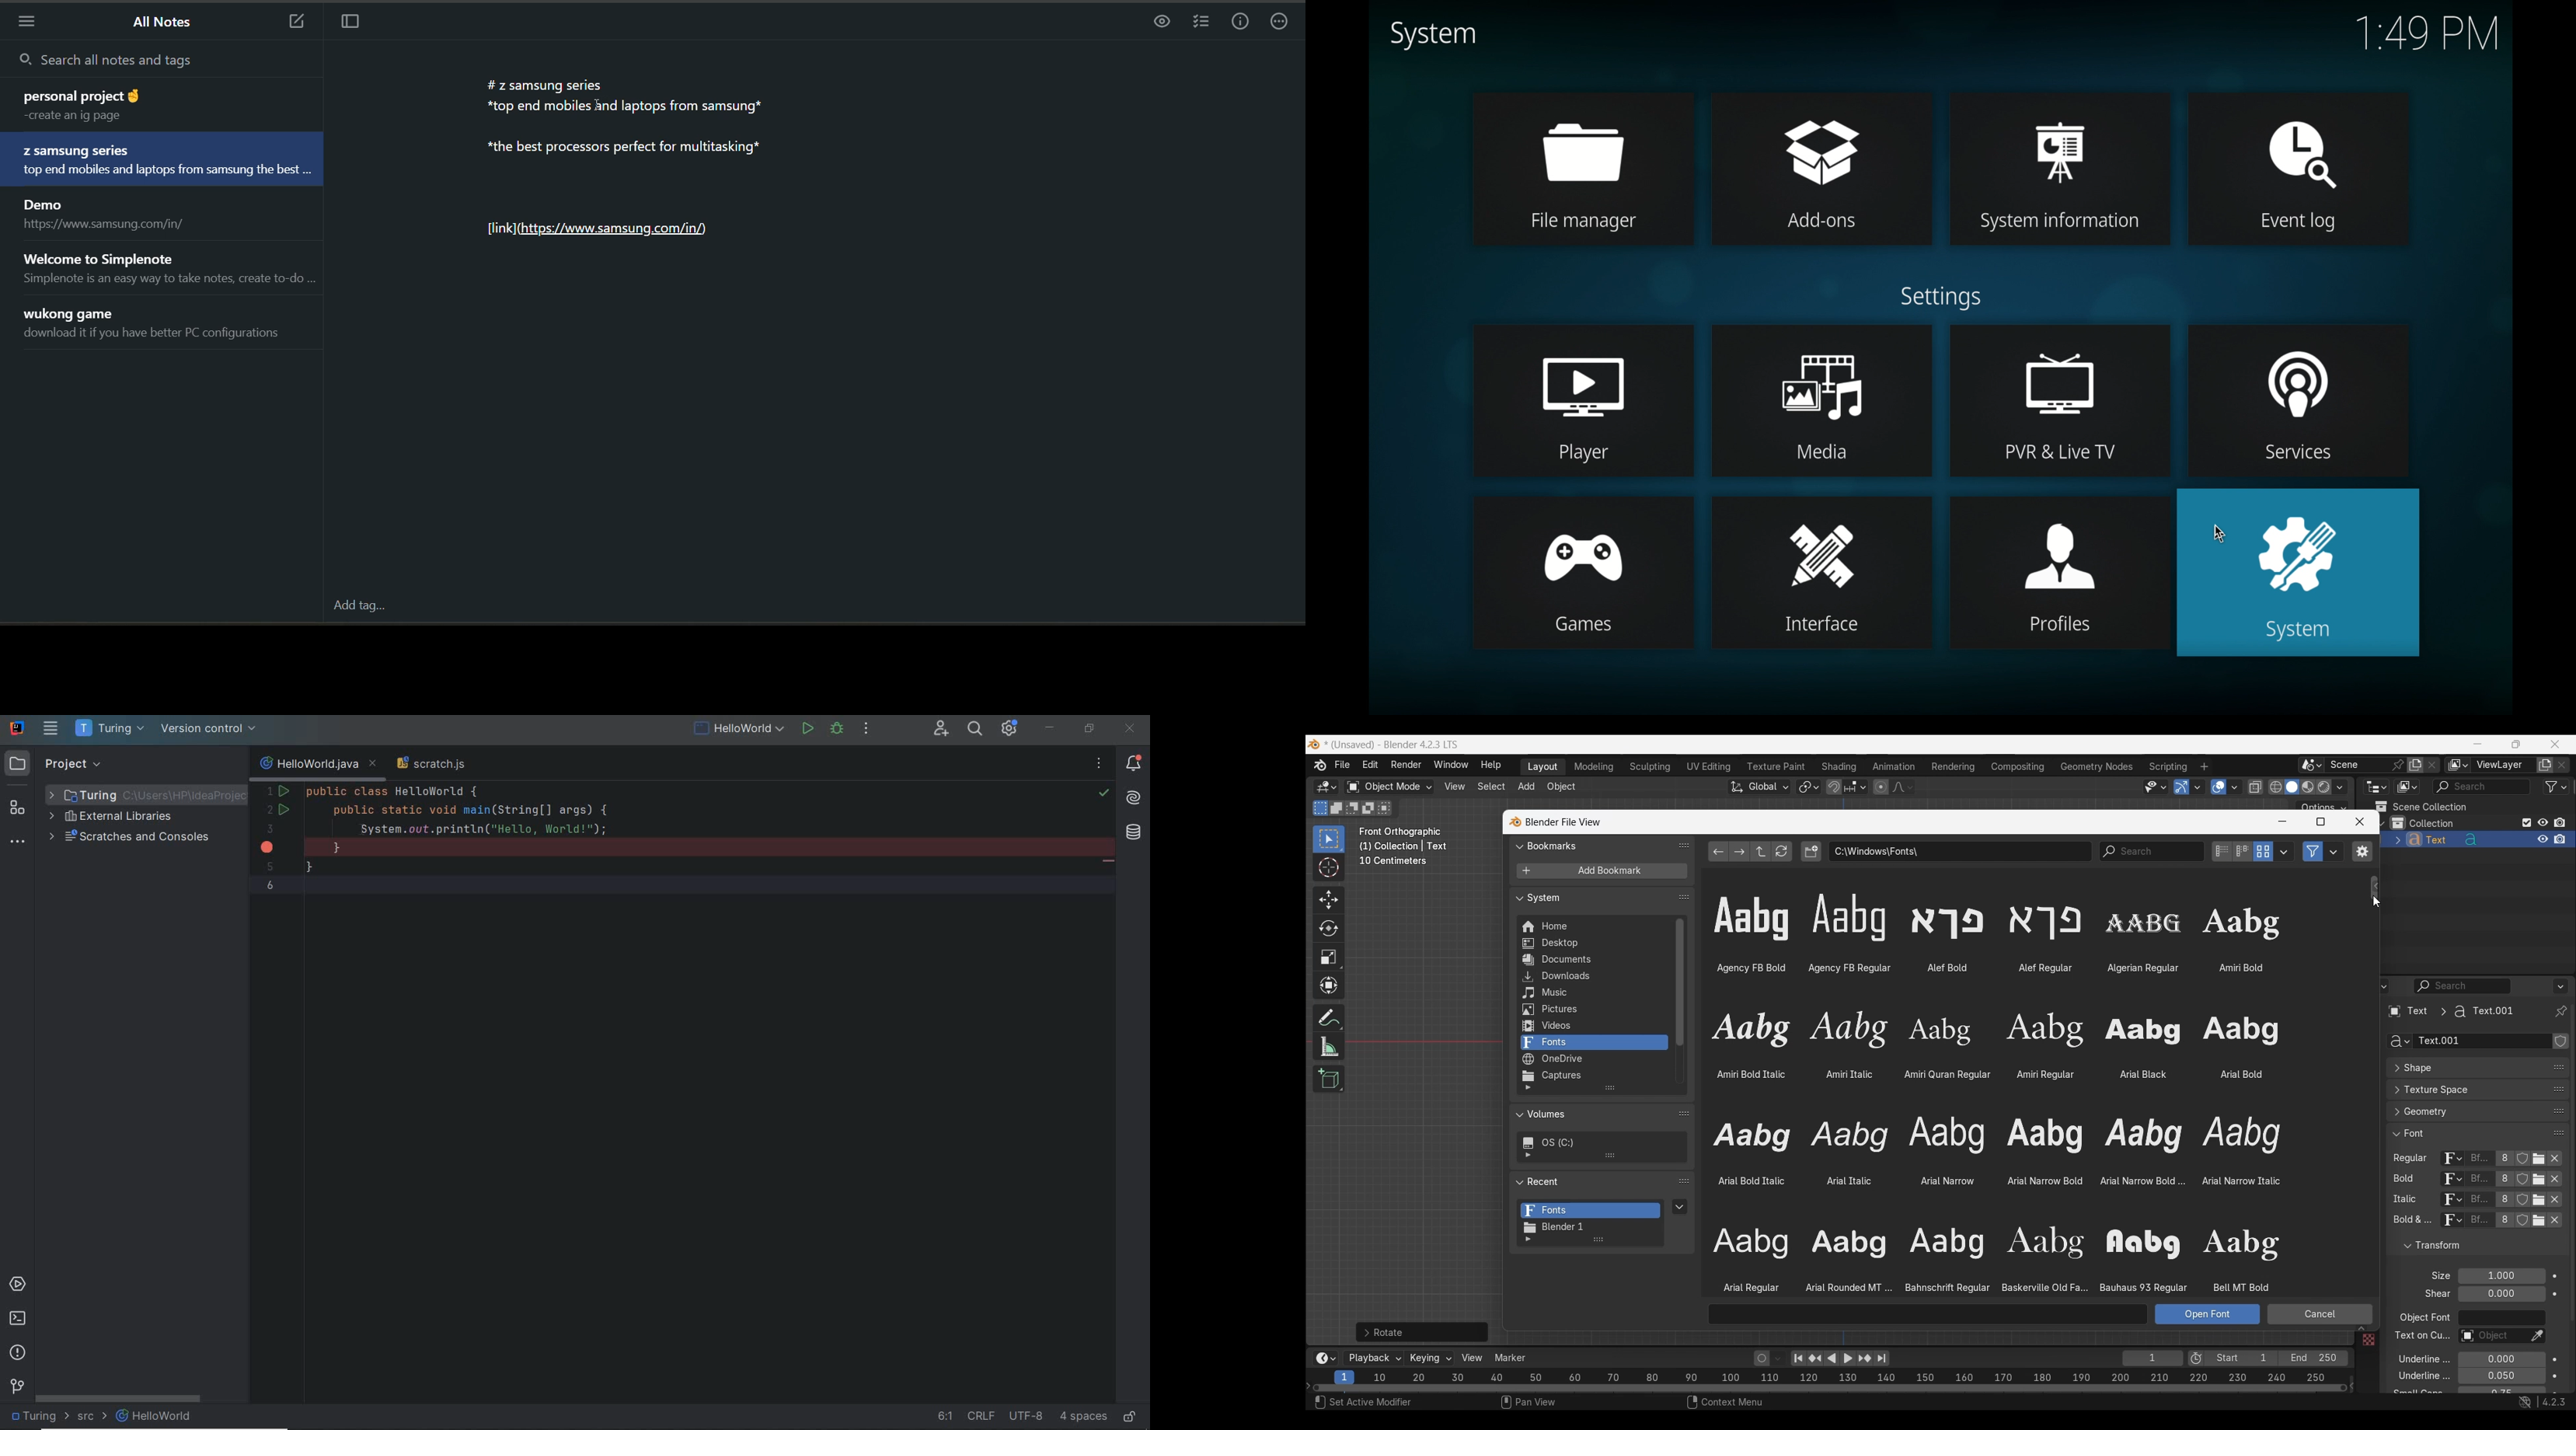 The image size is (2576, 1456). I want to click on Move, so click(1329, 900).